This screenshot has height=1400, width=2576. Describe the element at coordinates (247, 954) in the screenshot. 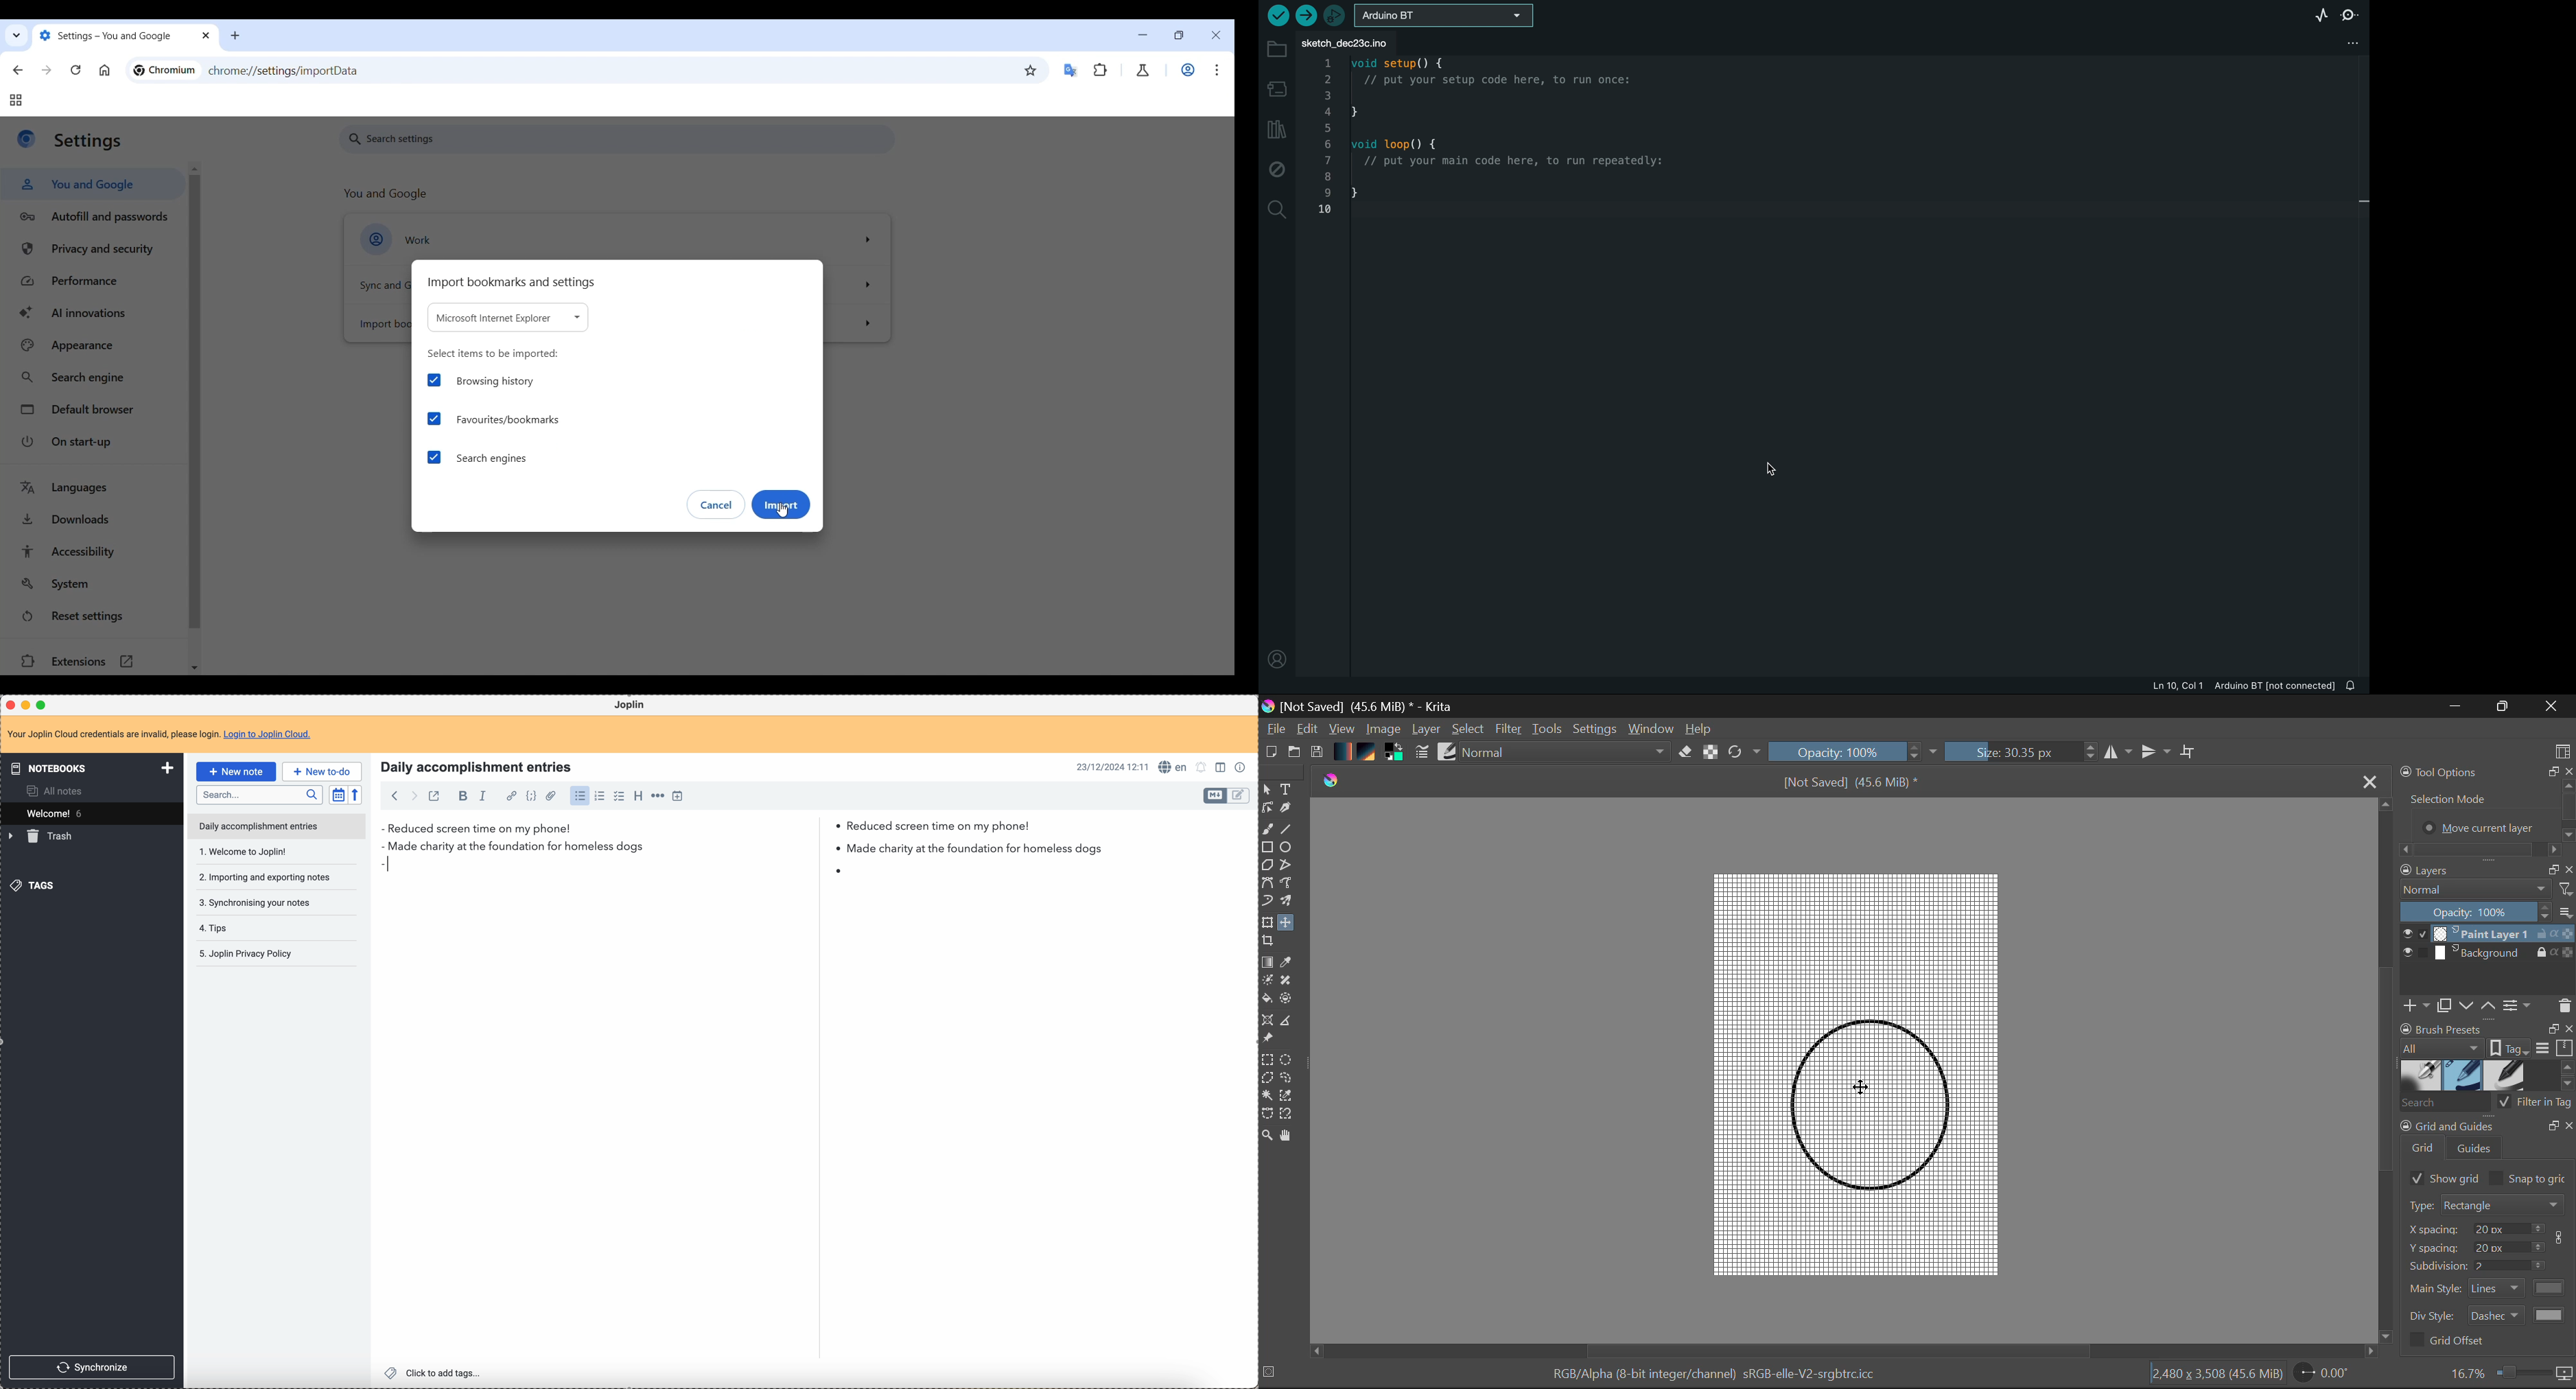

I see `5. Joplin privacy policy` at that location.